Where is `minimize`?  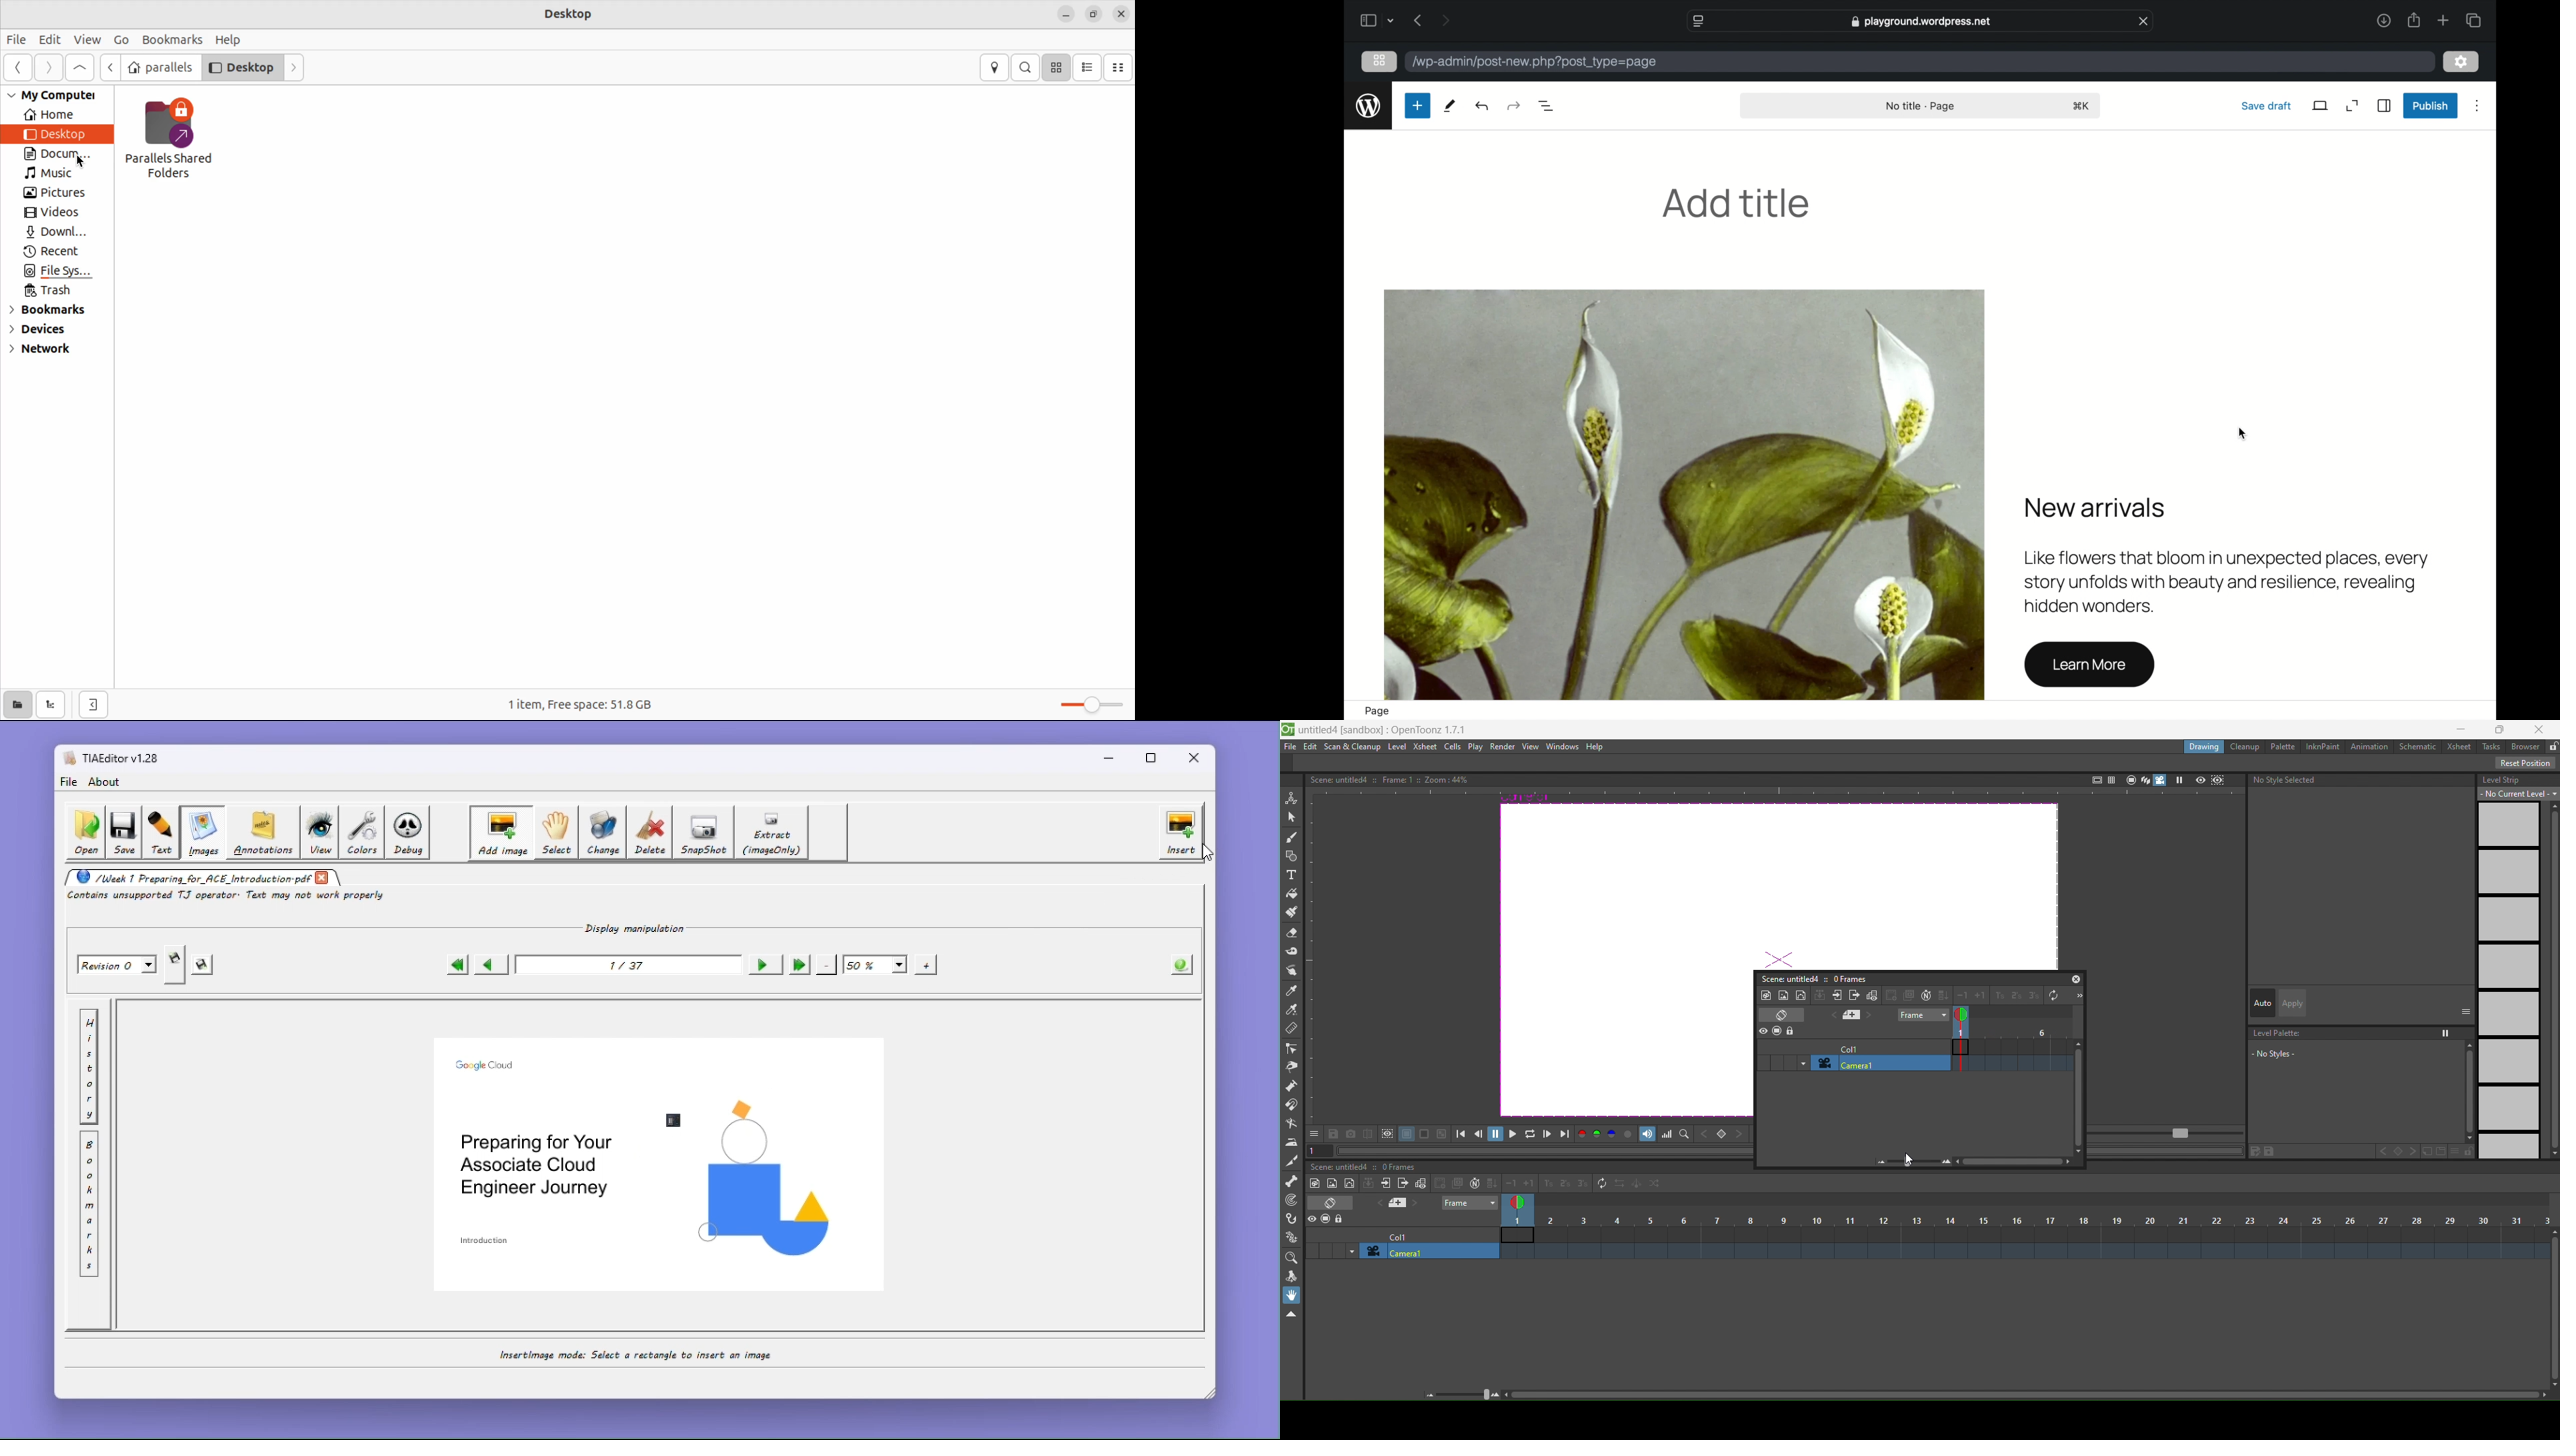 minimize is located at coordinates (2460, 729).